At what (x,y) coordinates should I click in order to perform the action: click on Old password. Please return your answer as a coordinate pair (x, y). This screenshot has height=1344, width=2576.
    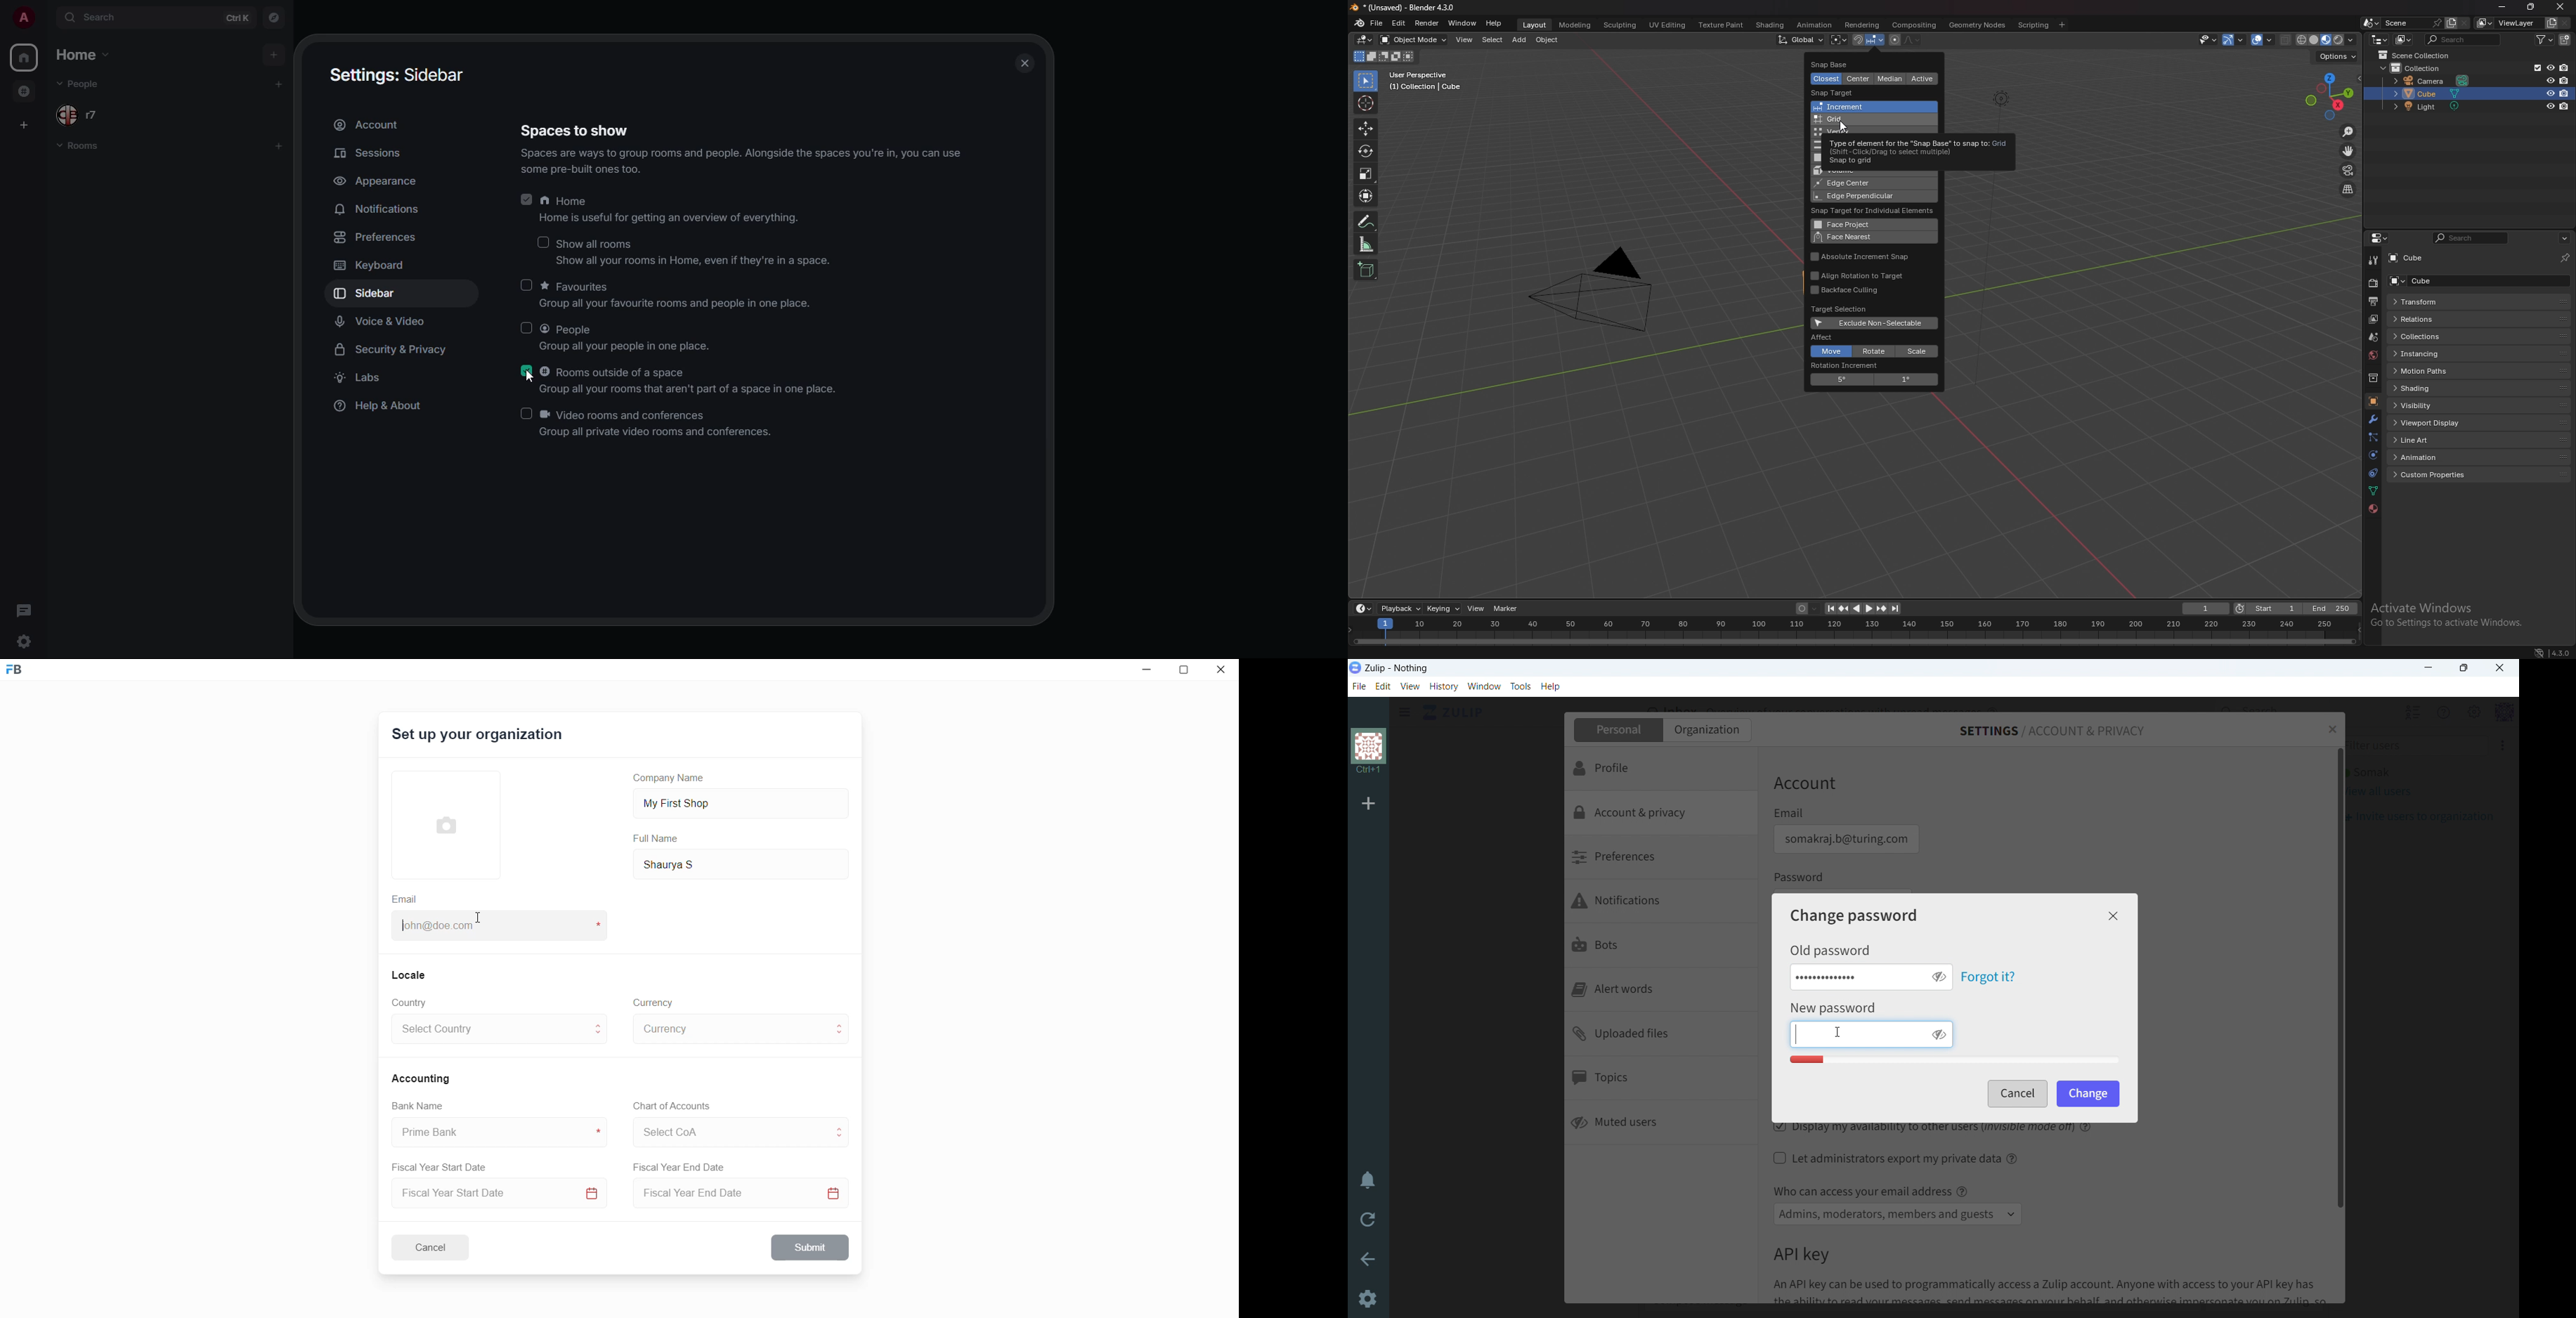
    Looking at the image, I should click on (1830, 950).